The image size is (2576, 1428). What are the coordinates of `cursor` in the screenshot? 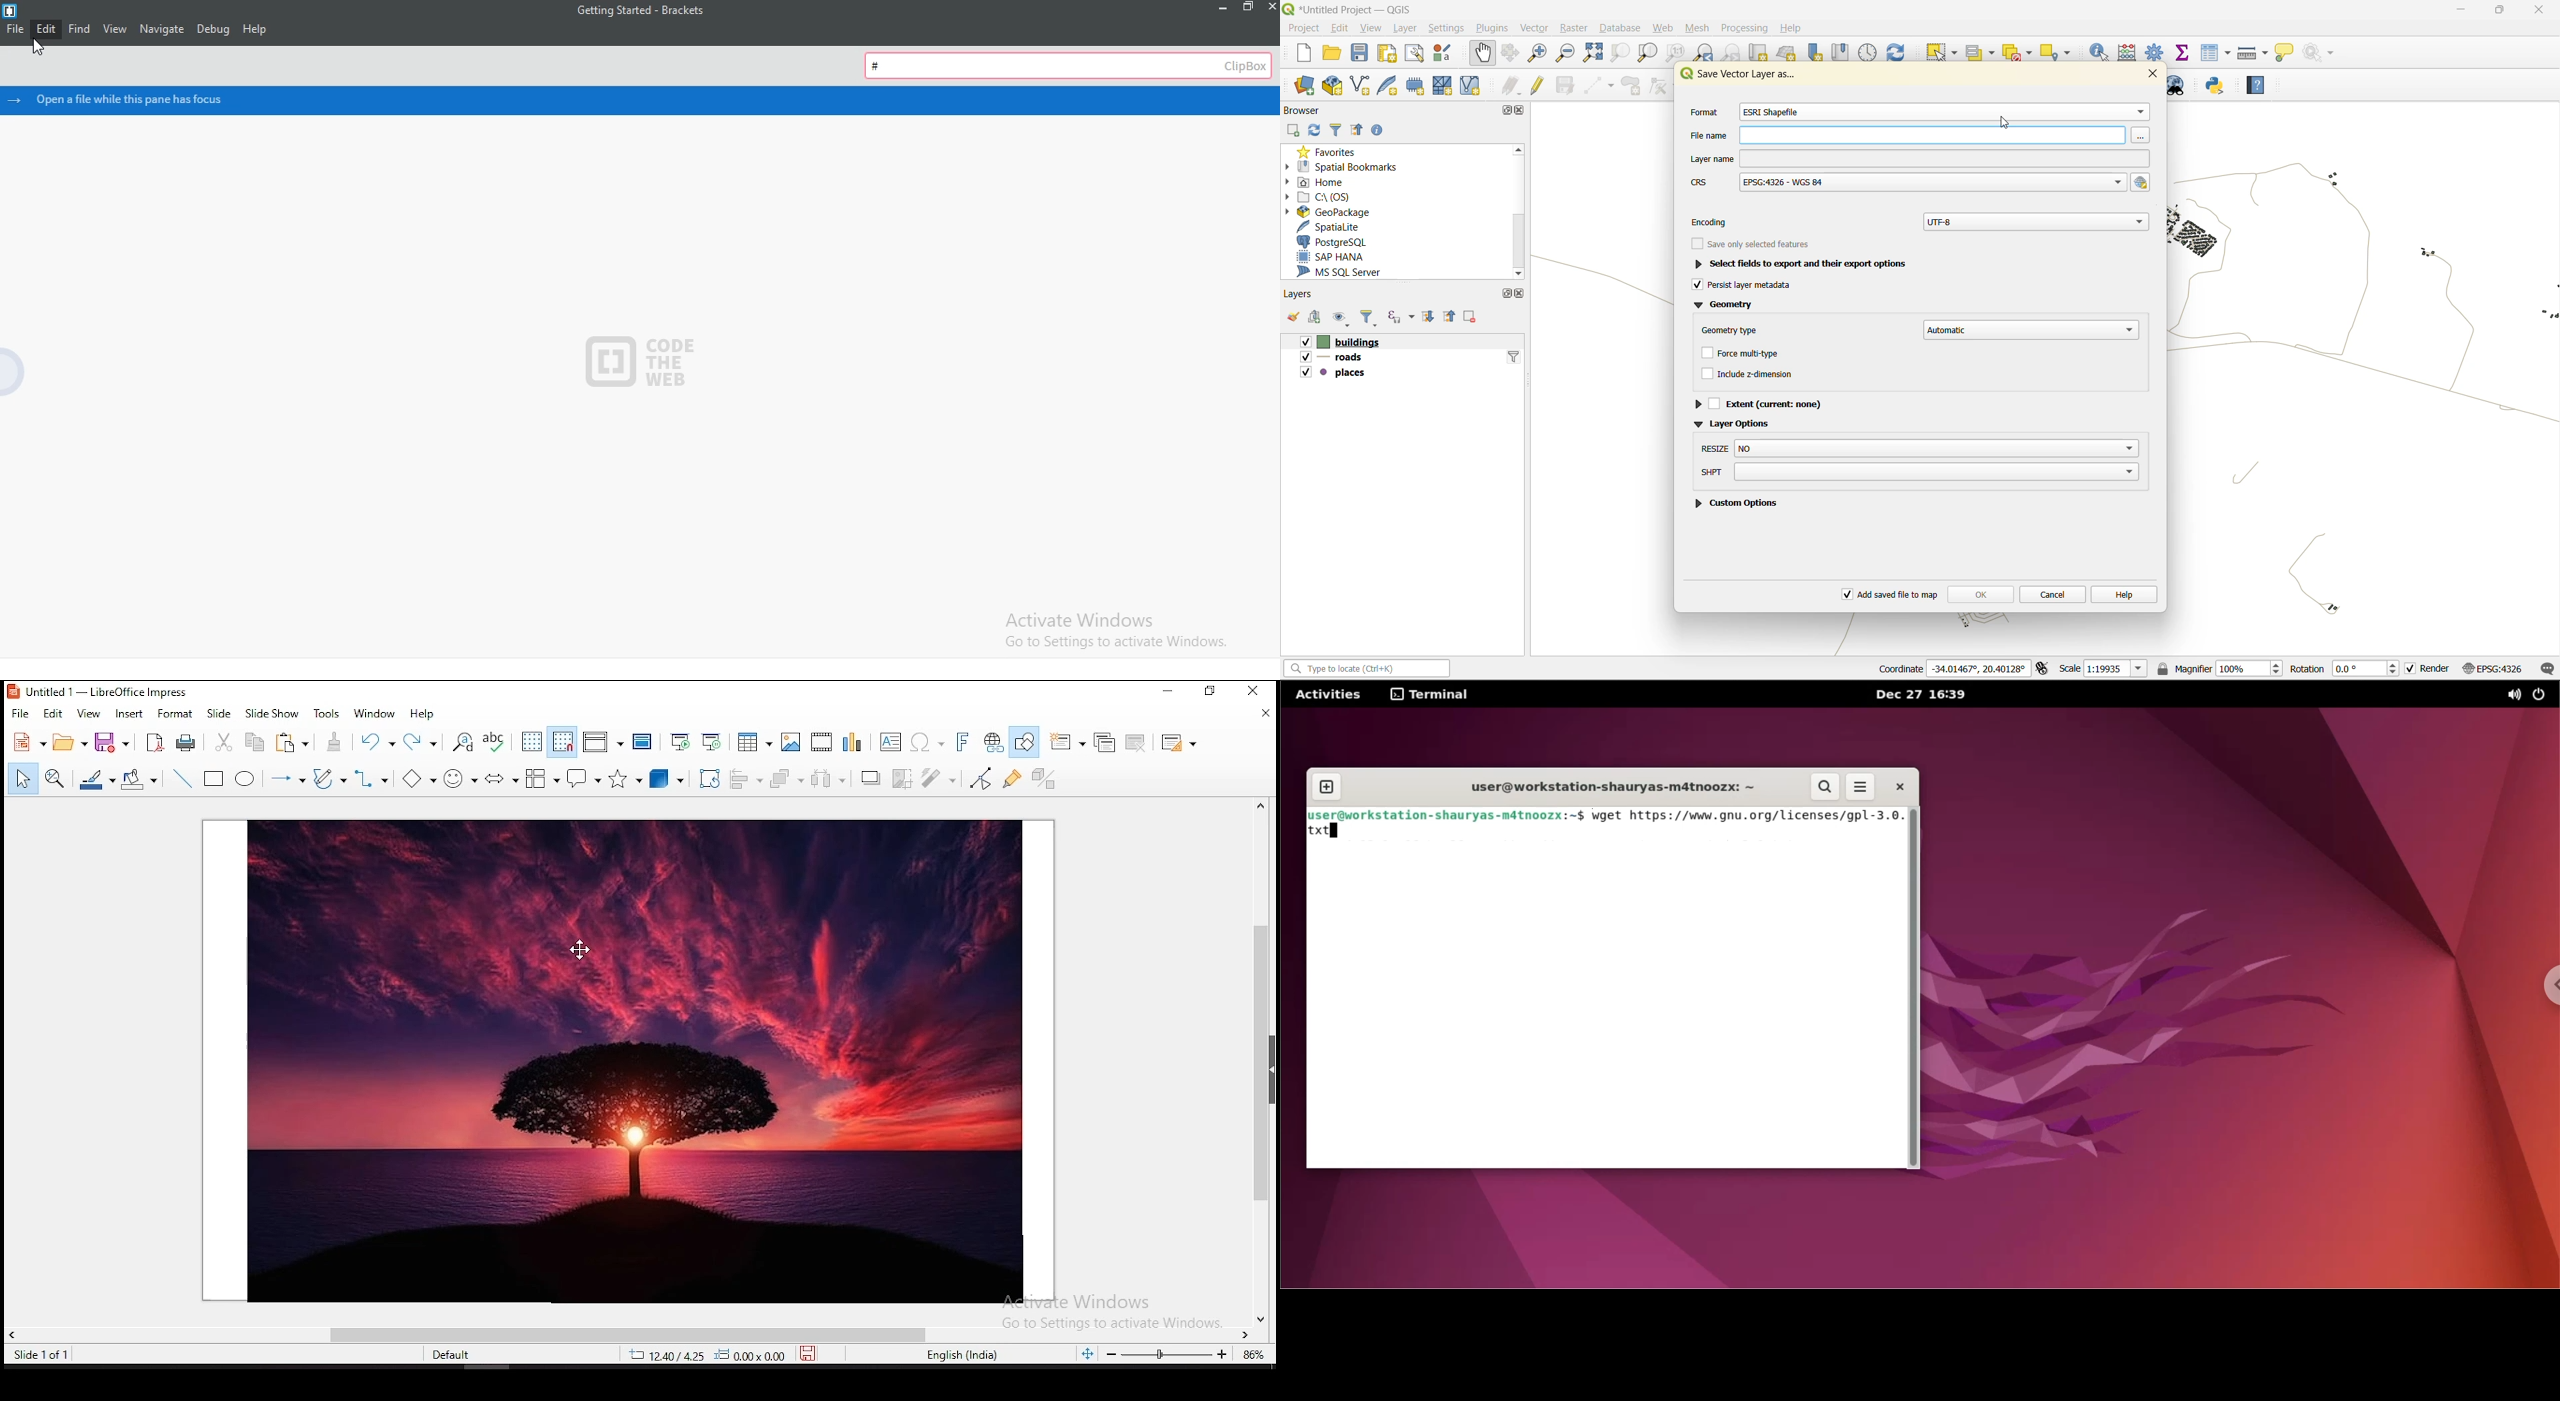 It's located at (37, 52).